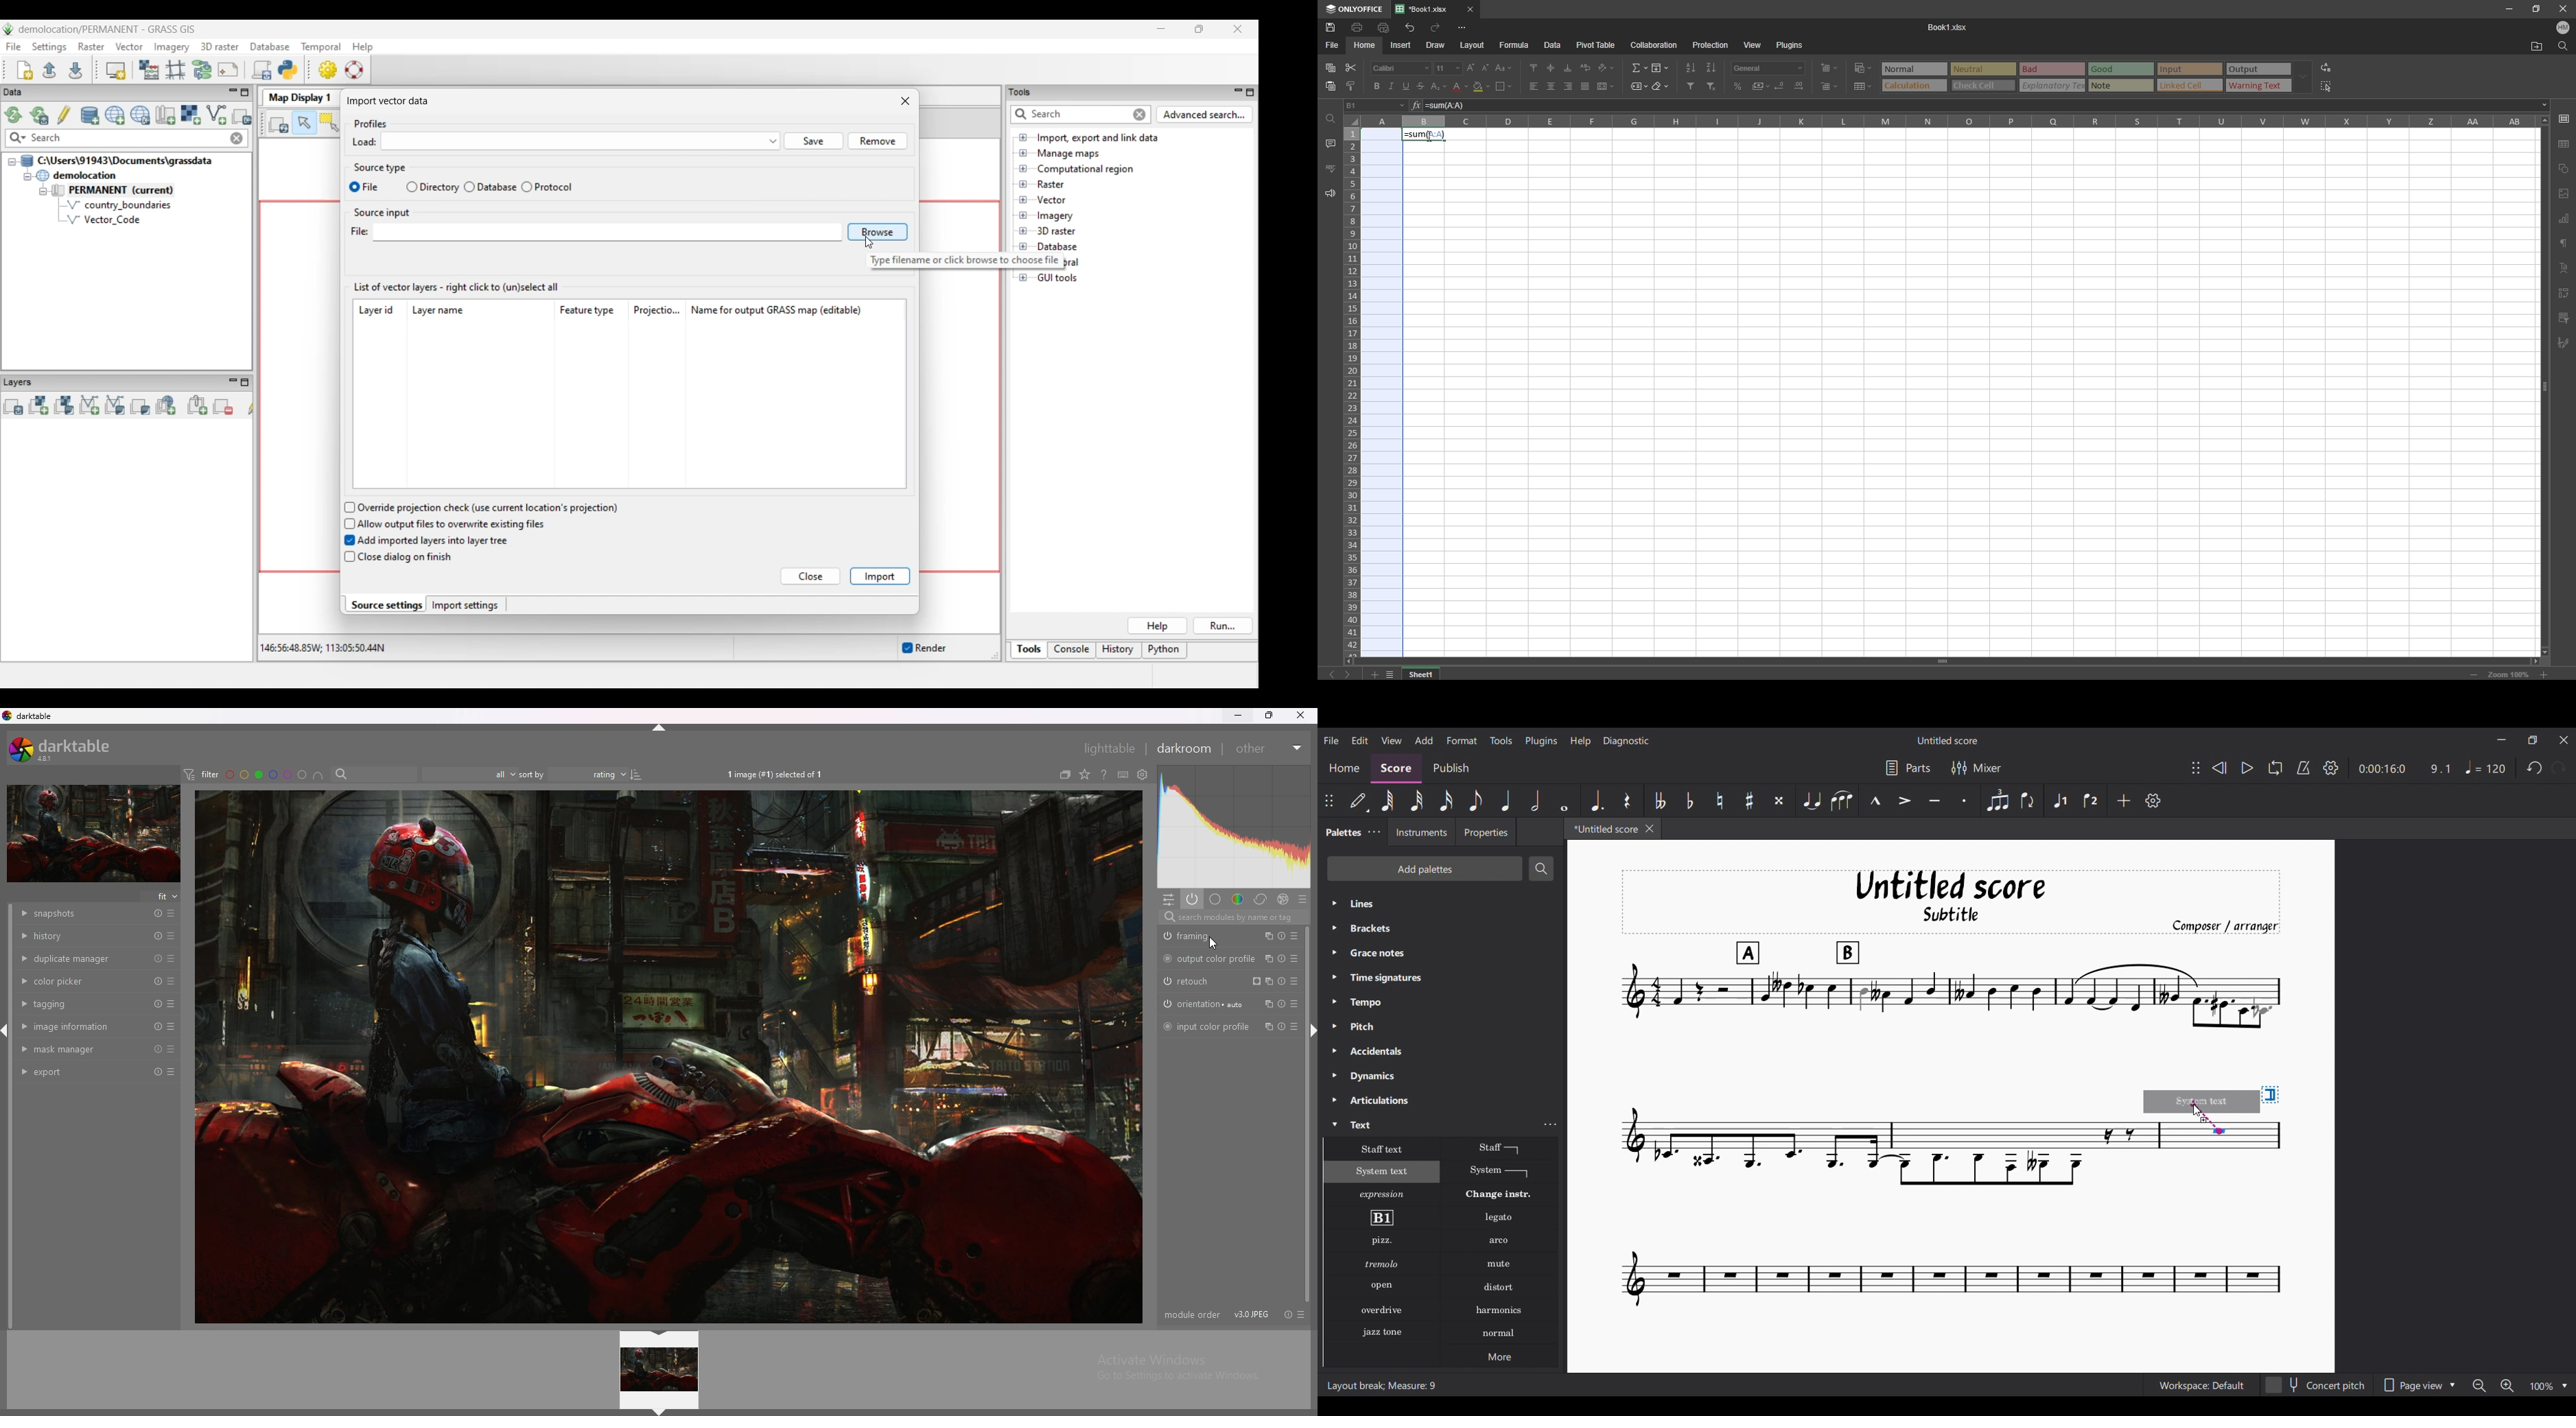 This screenshot has height=1428, width=2576. I want to click on fill, so click(1660, 66).